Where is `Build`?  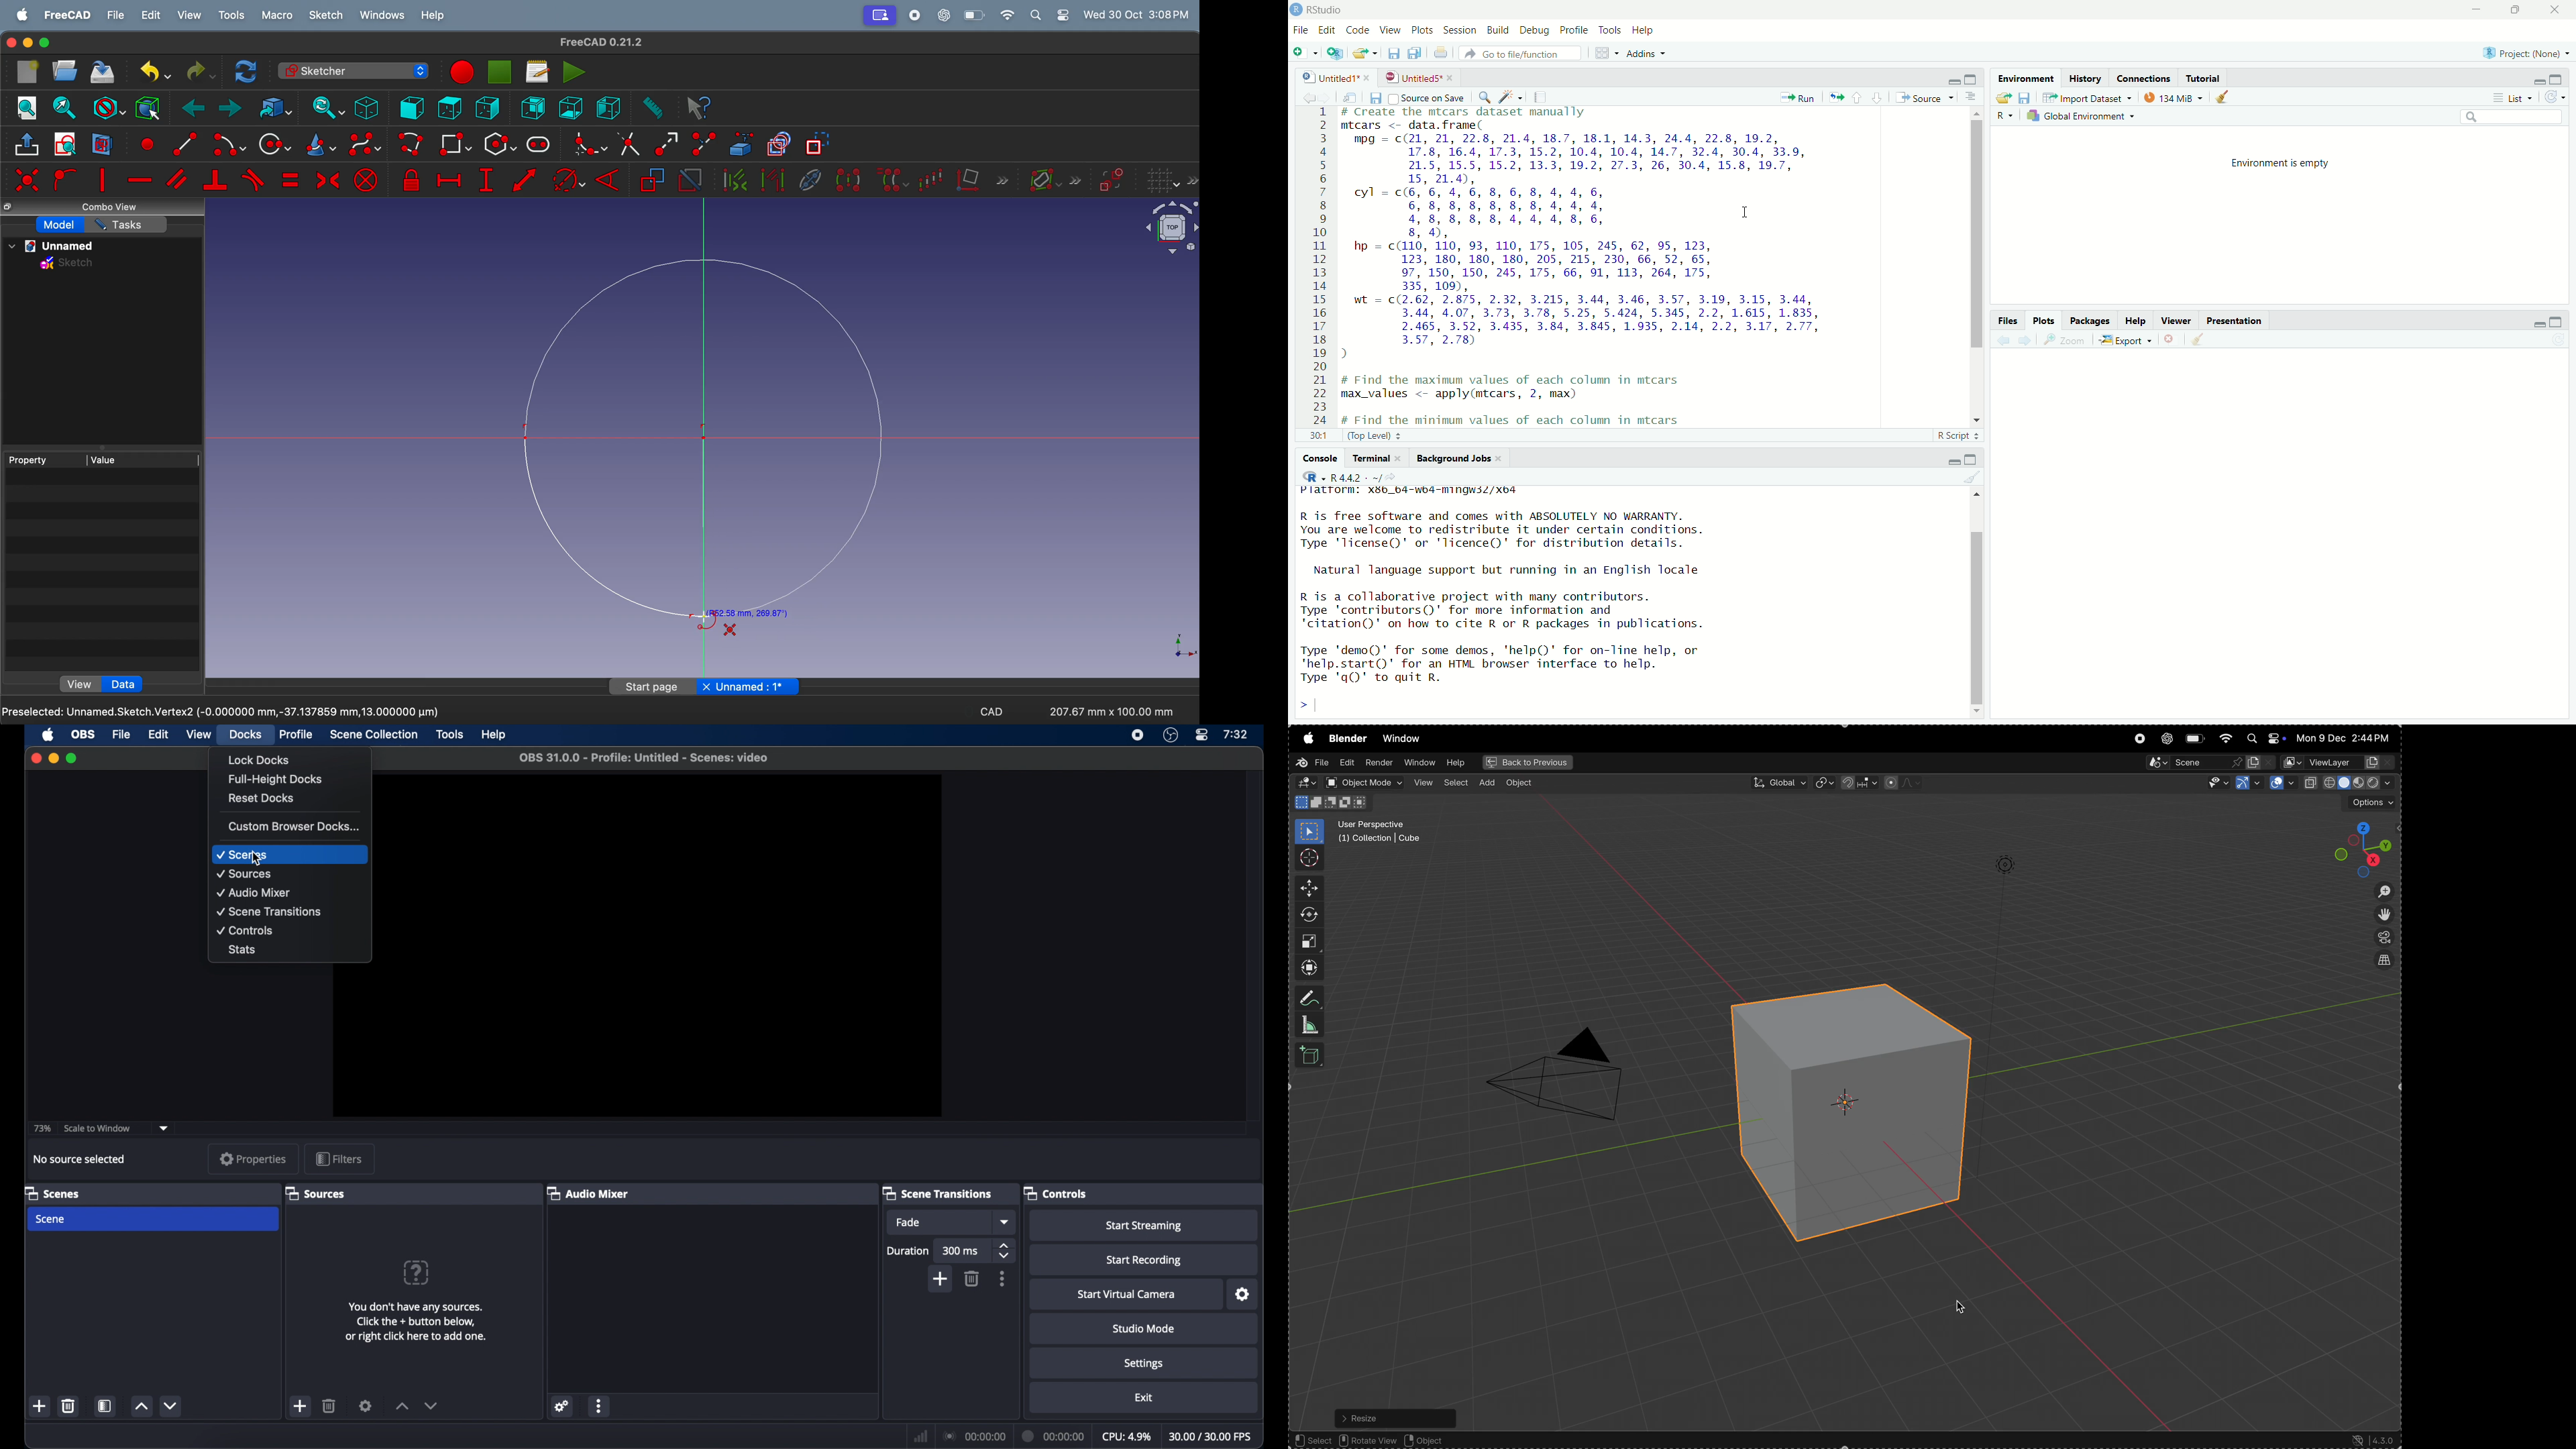
Build is located at coordinates (1497, 30).